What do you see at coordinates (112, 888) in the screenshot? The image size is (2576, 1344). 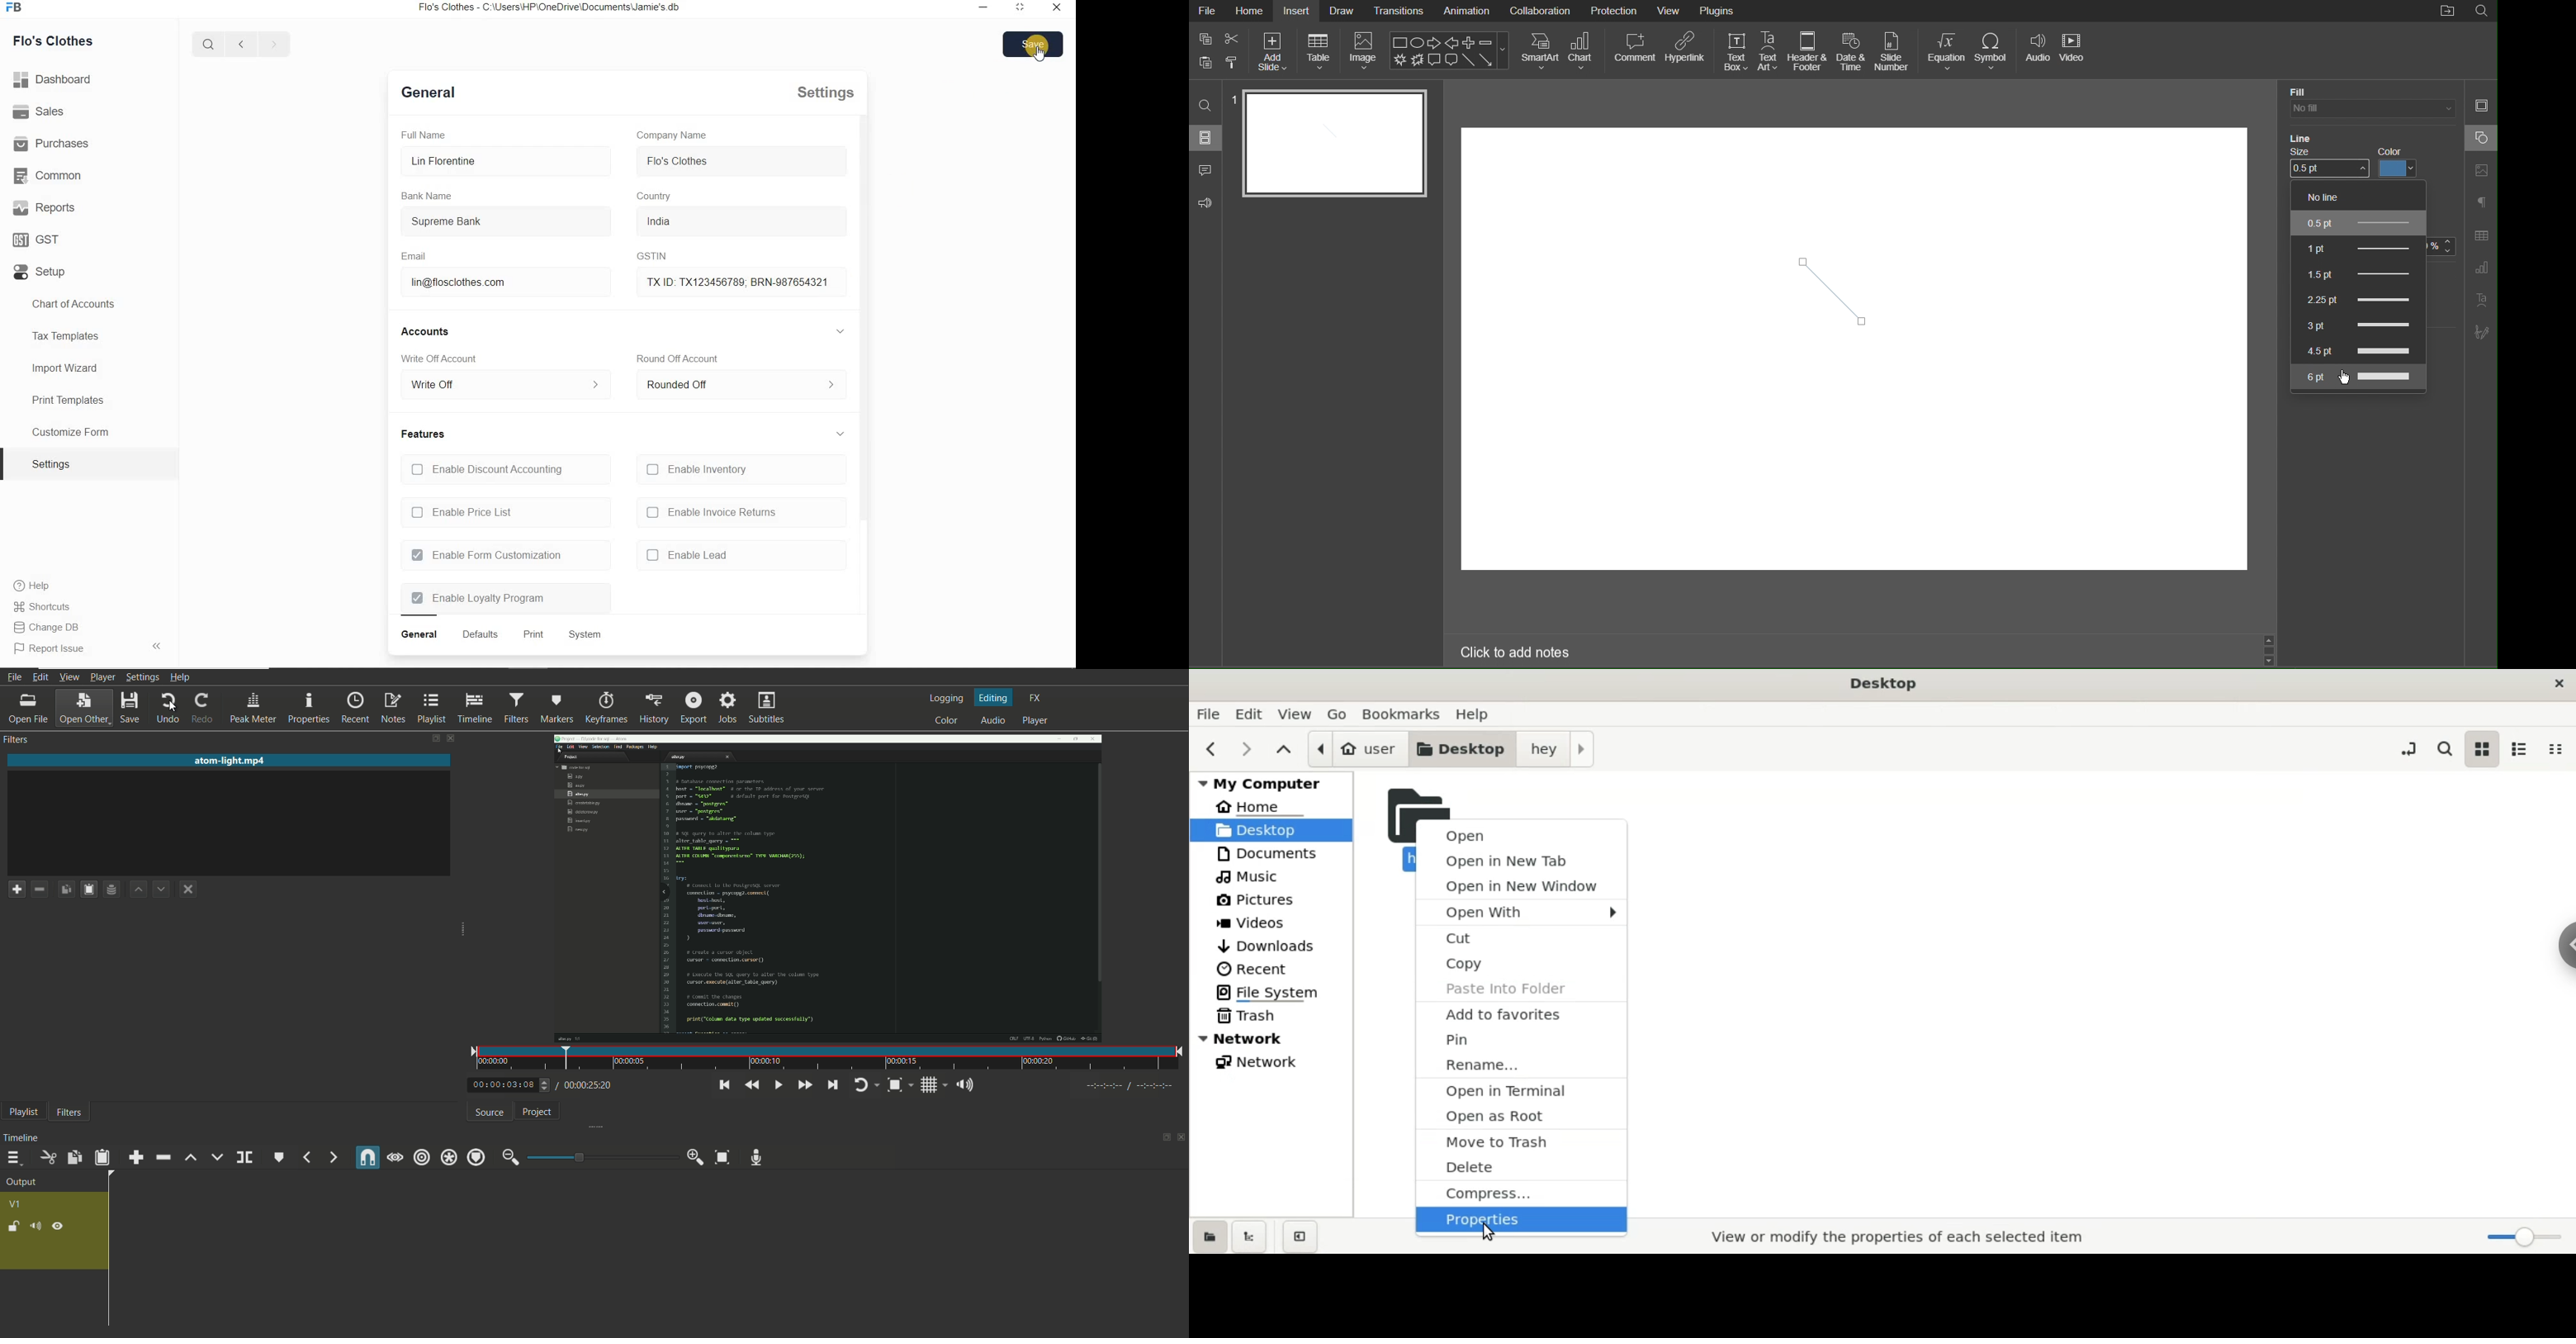 I see `Resources` at bounding box center [112, 888].